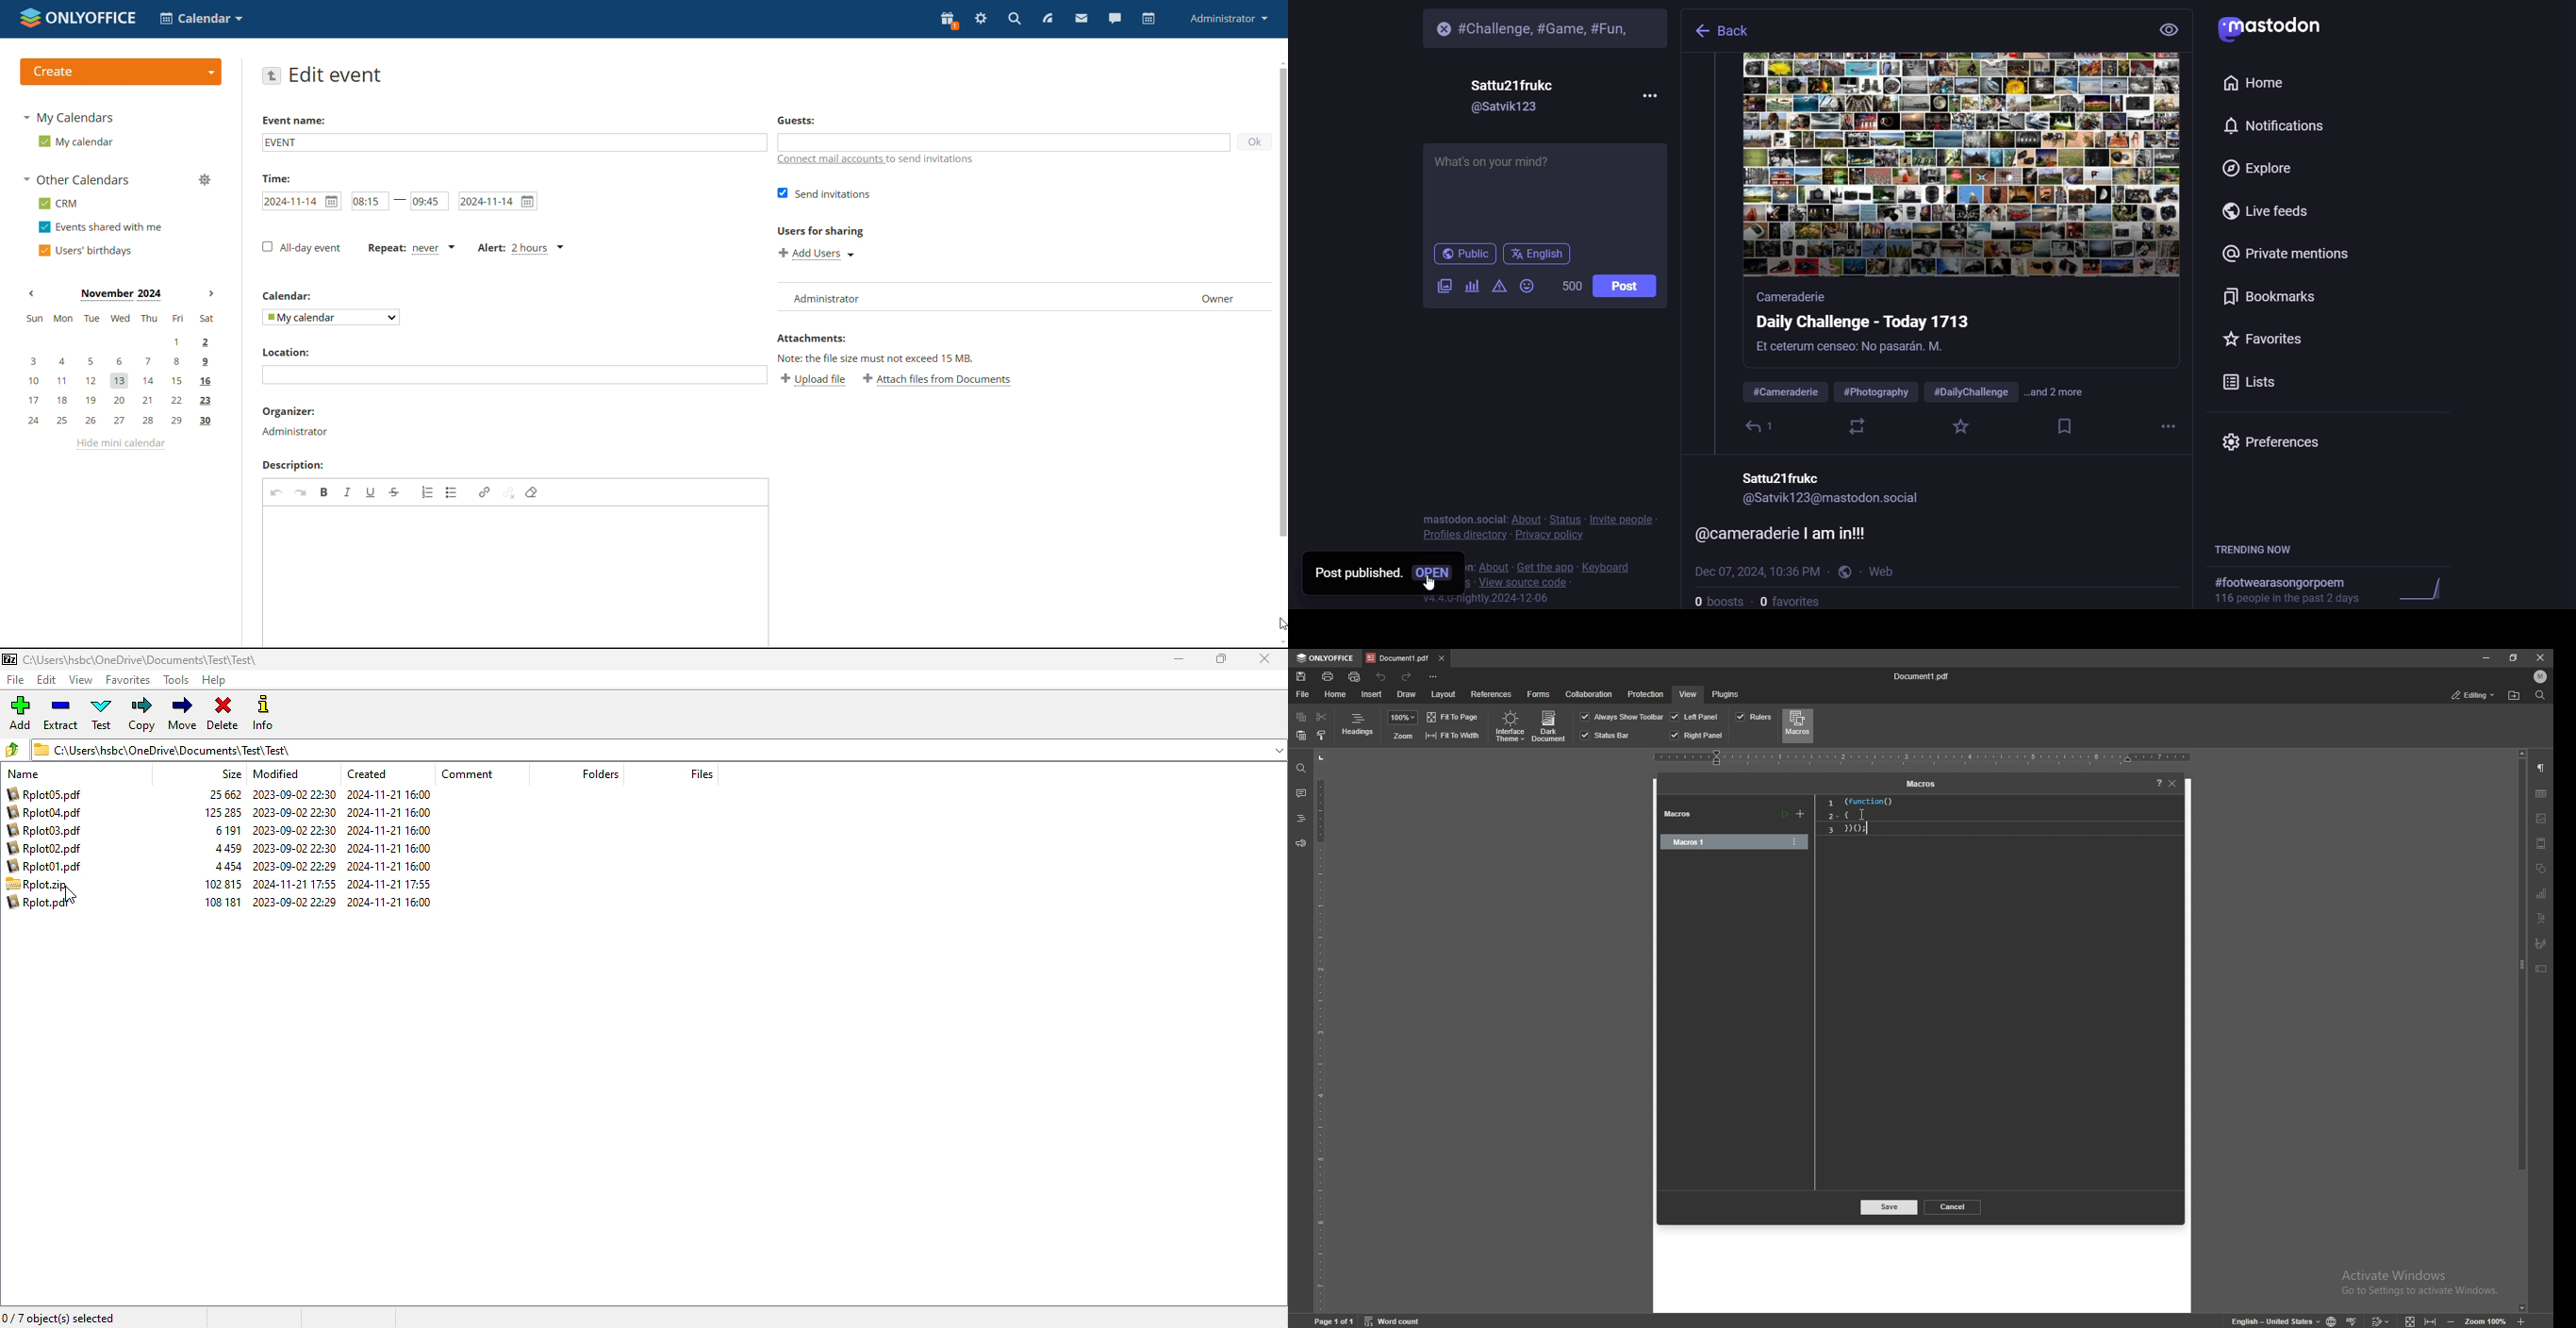  I want to click on cancel, so click(1954, 1206).